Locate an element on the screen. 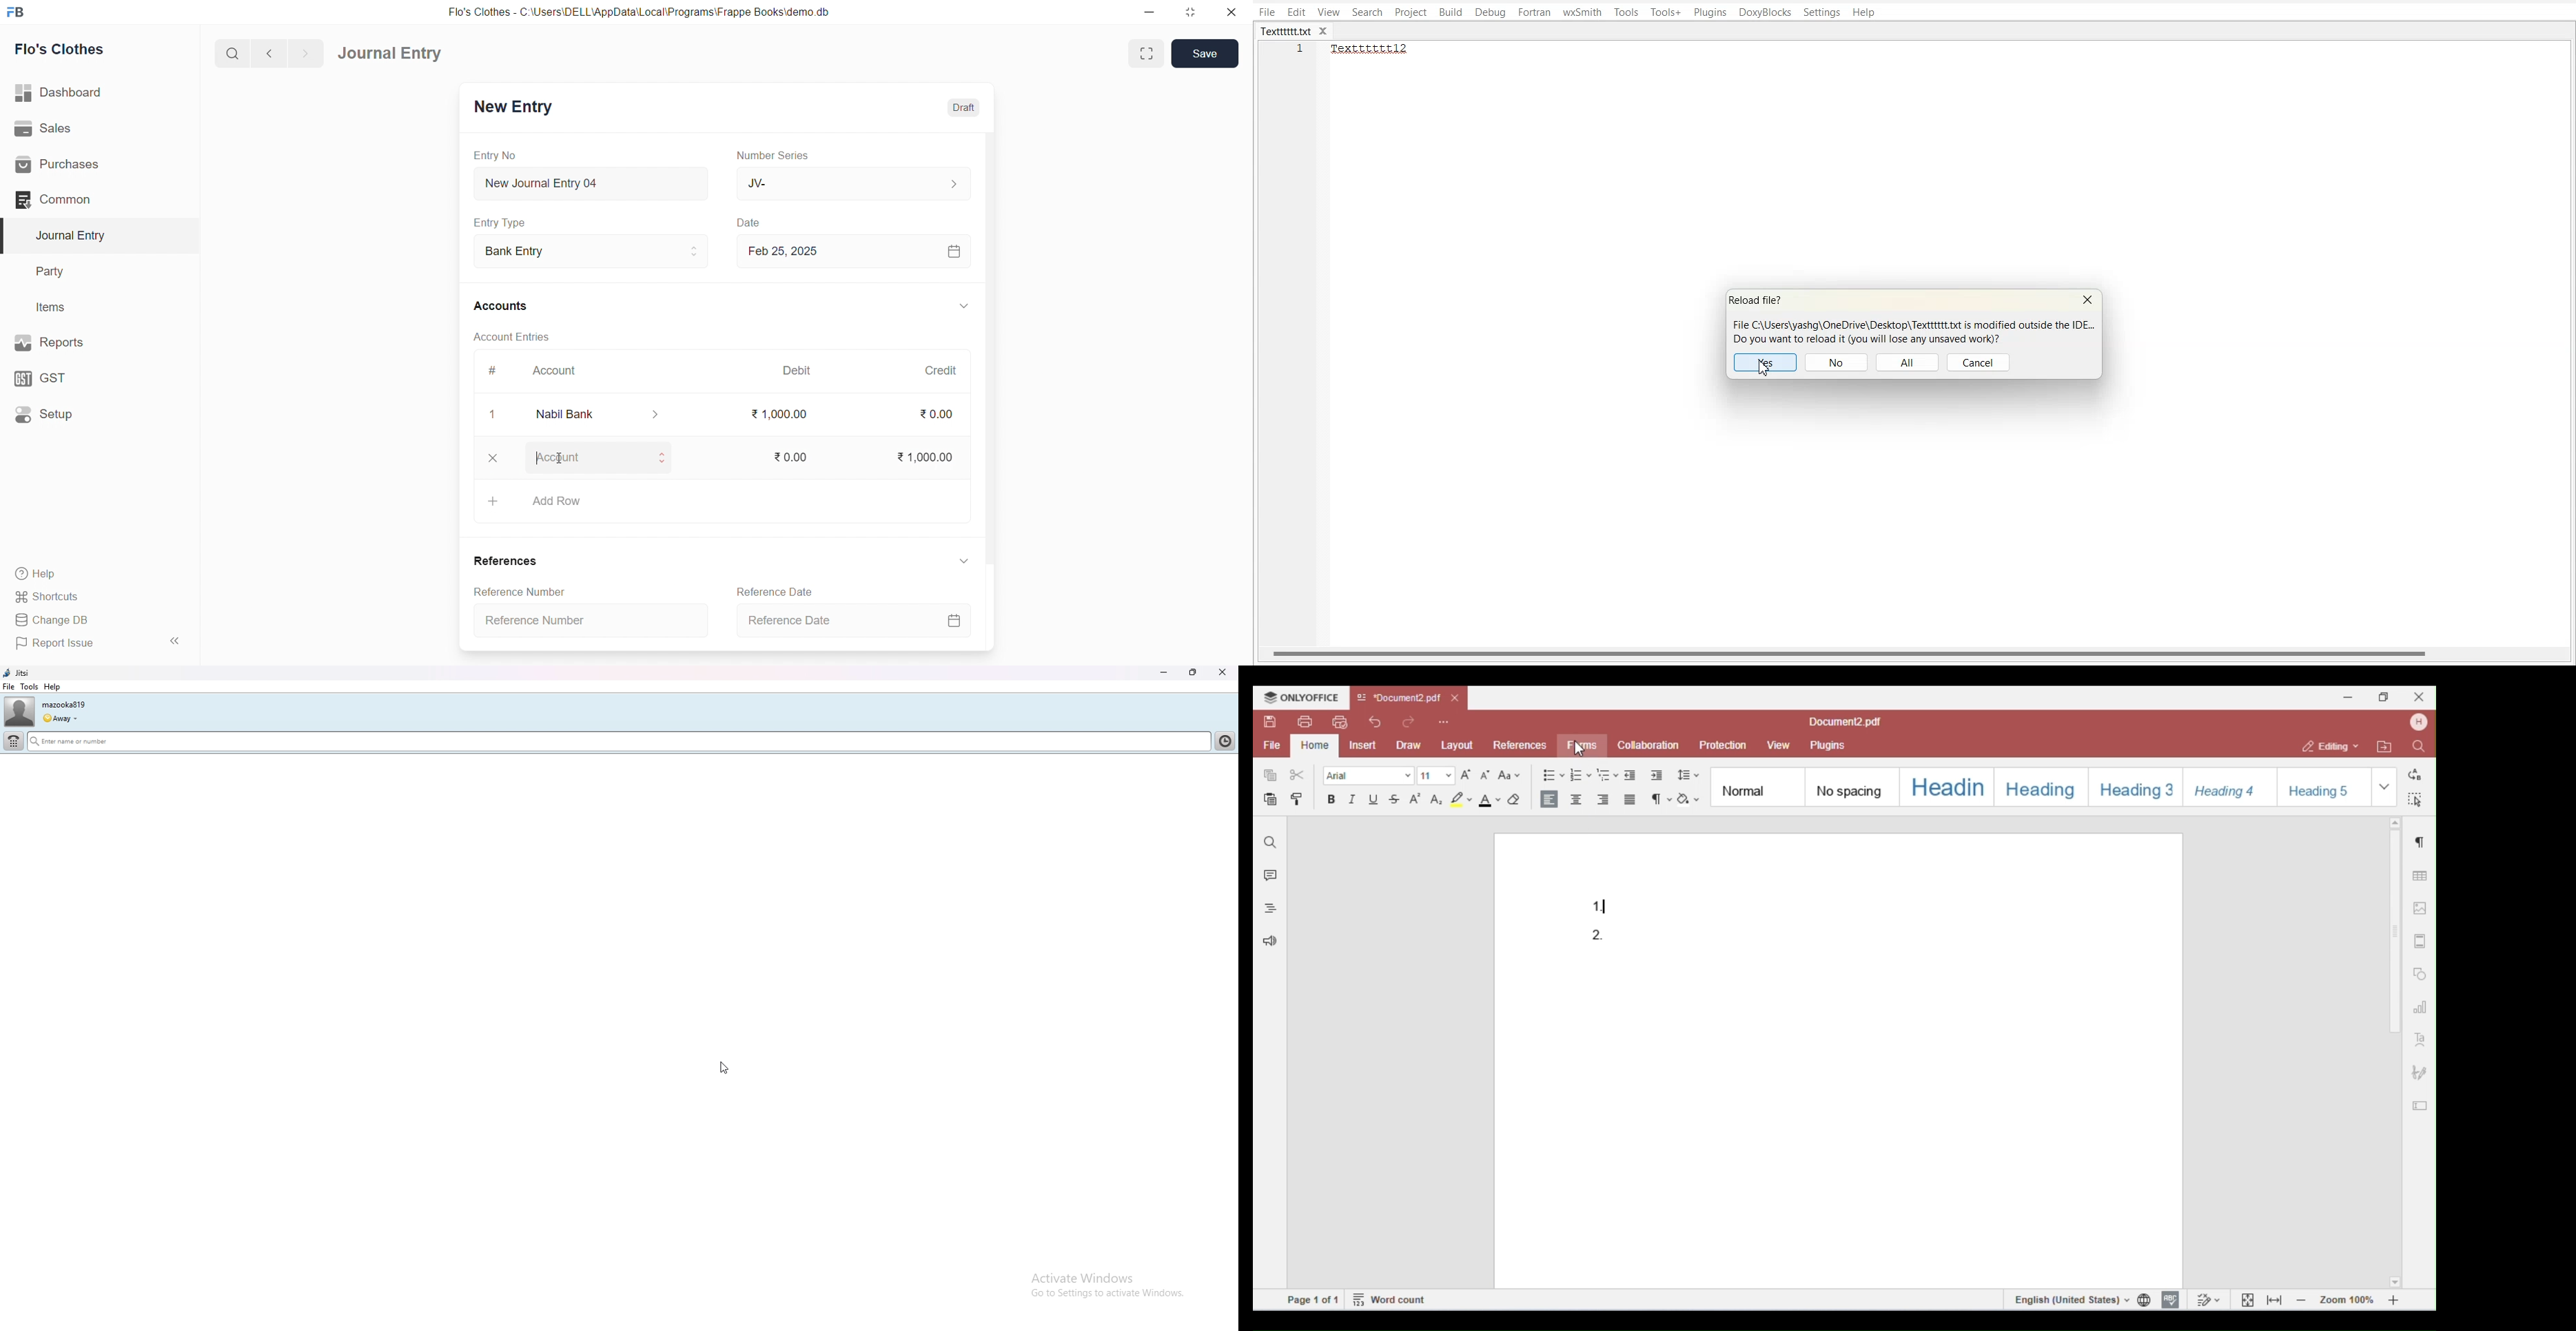 The width and height of the screenshot is (2576, 1344). search is located at coordinates (235, 52).